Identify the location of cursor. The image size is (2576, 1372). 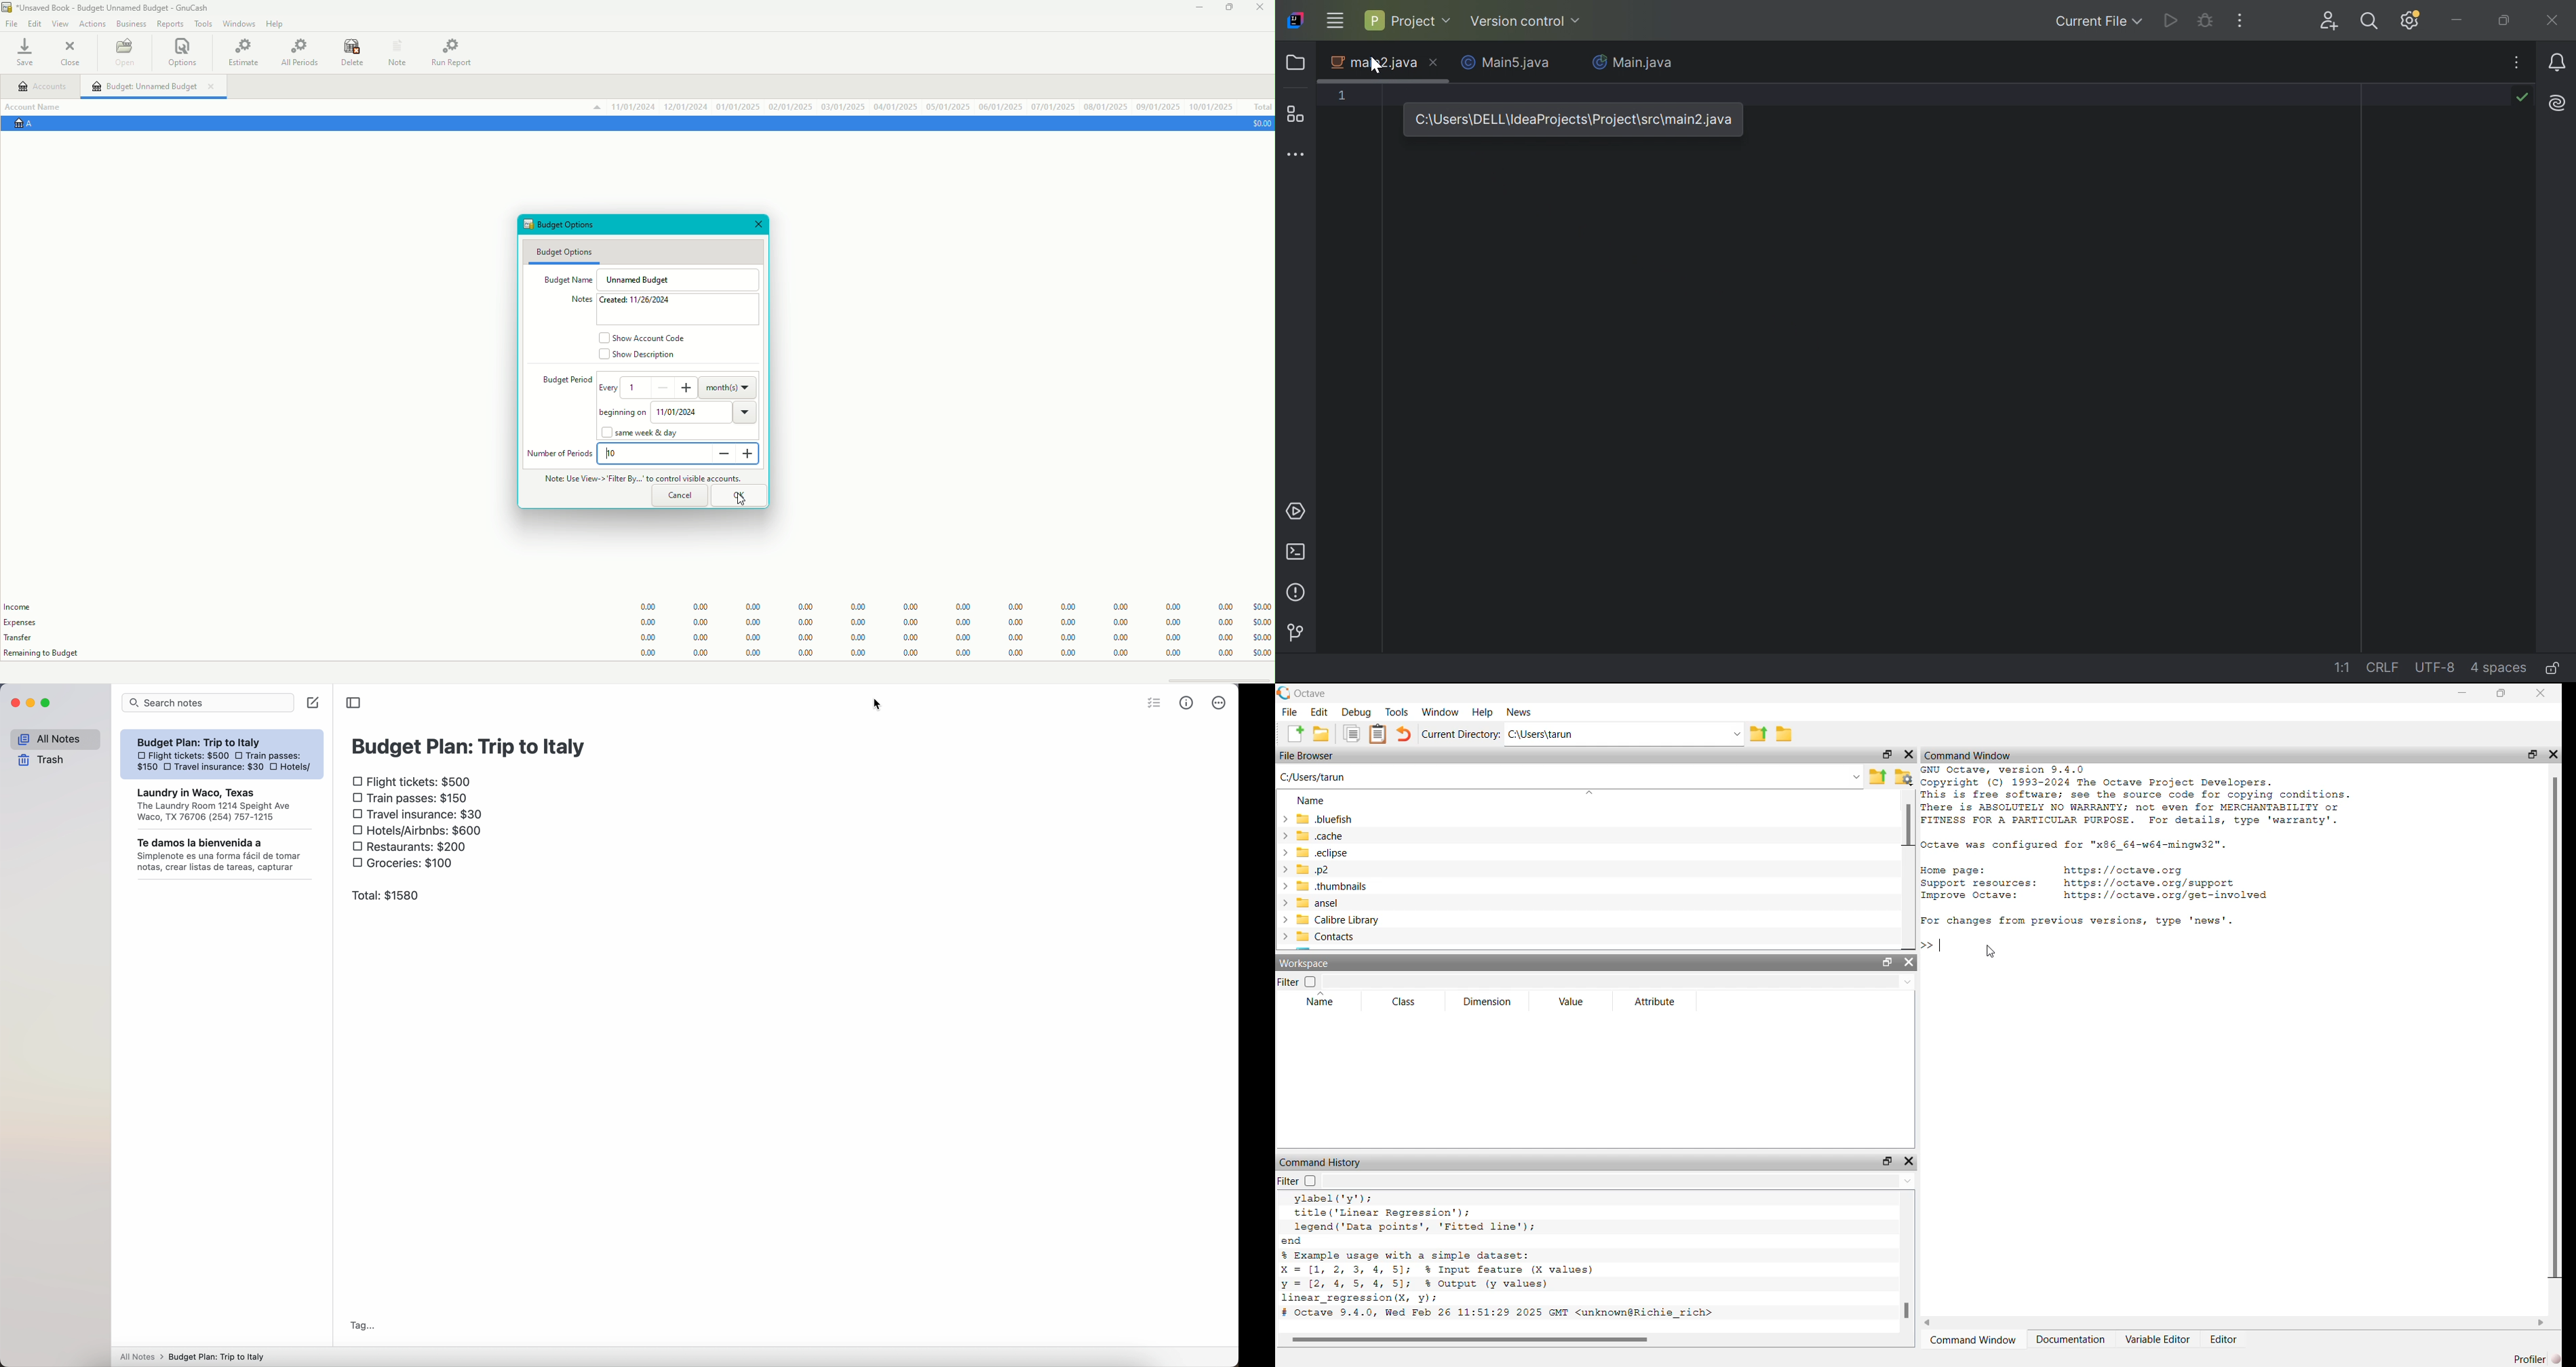
(879, 705).